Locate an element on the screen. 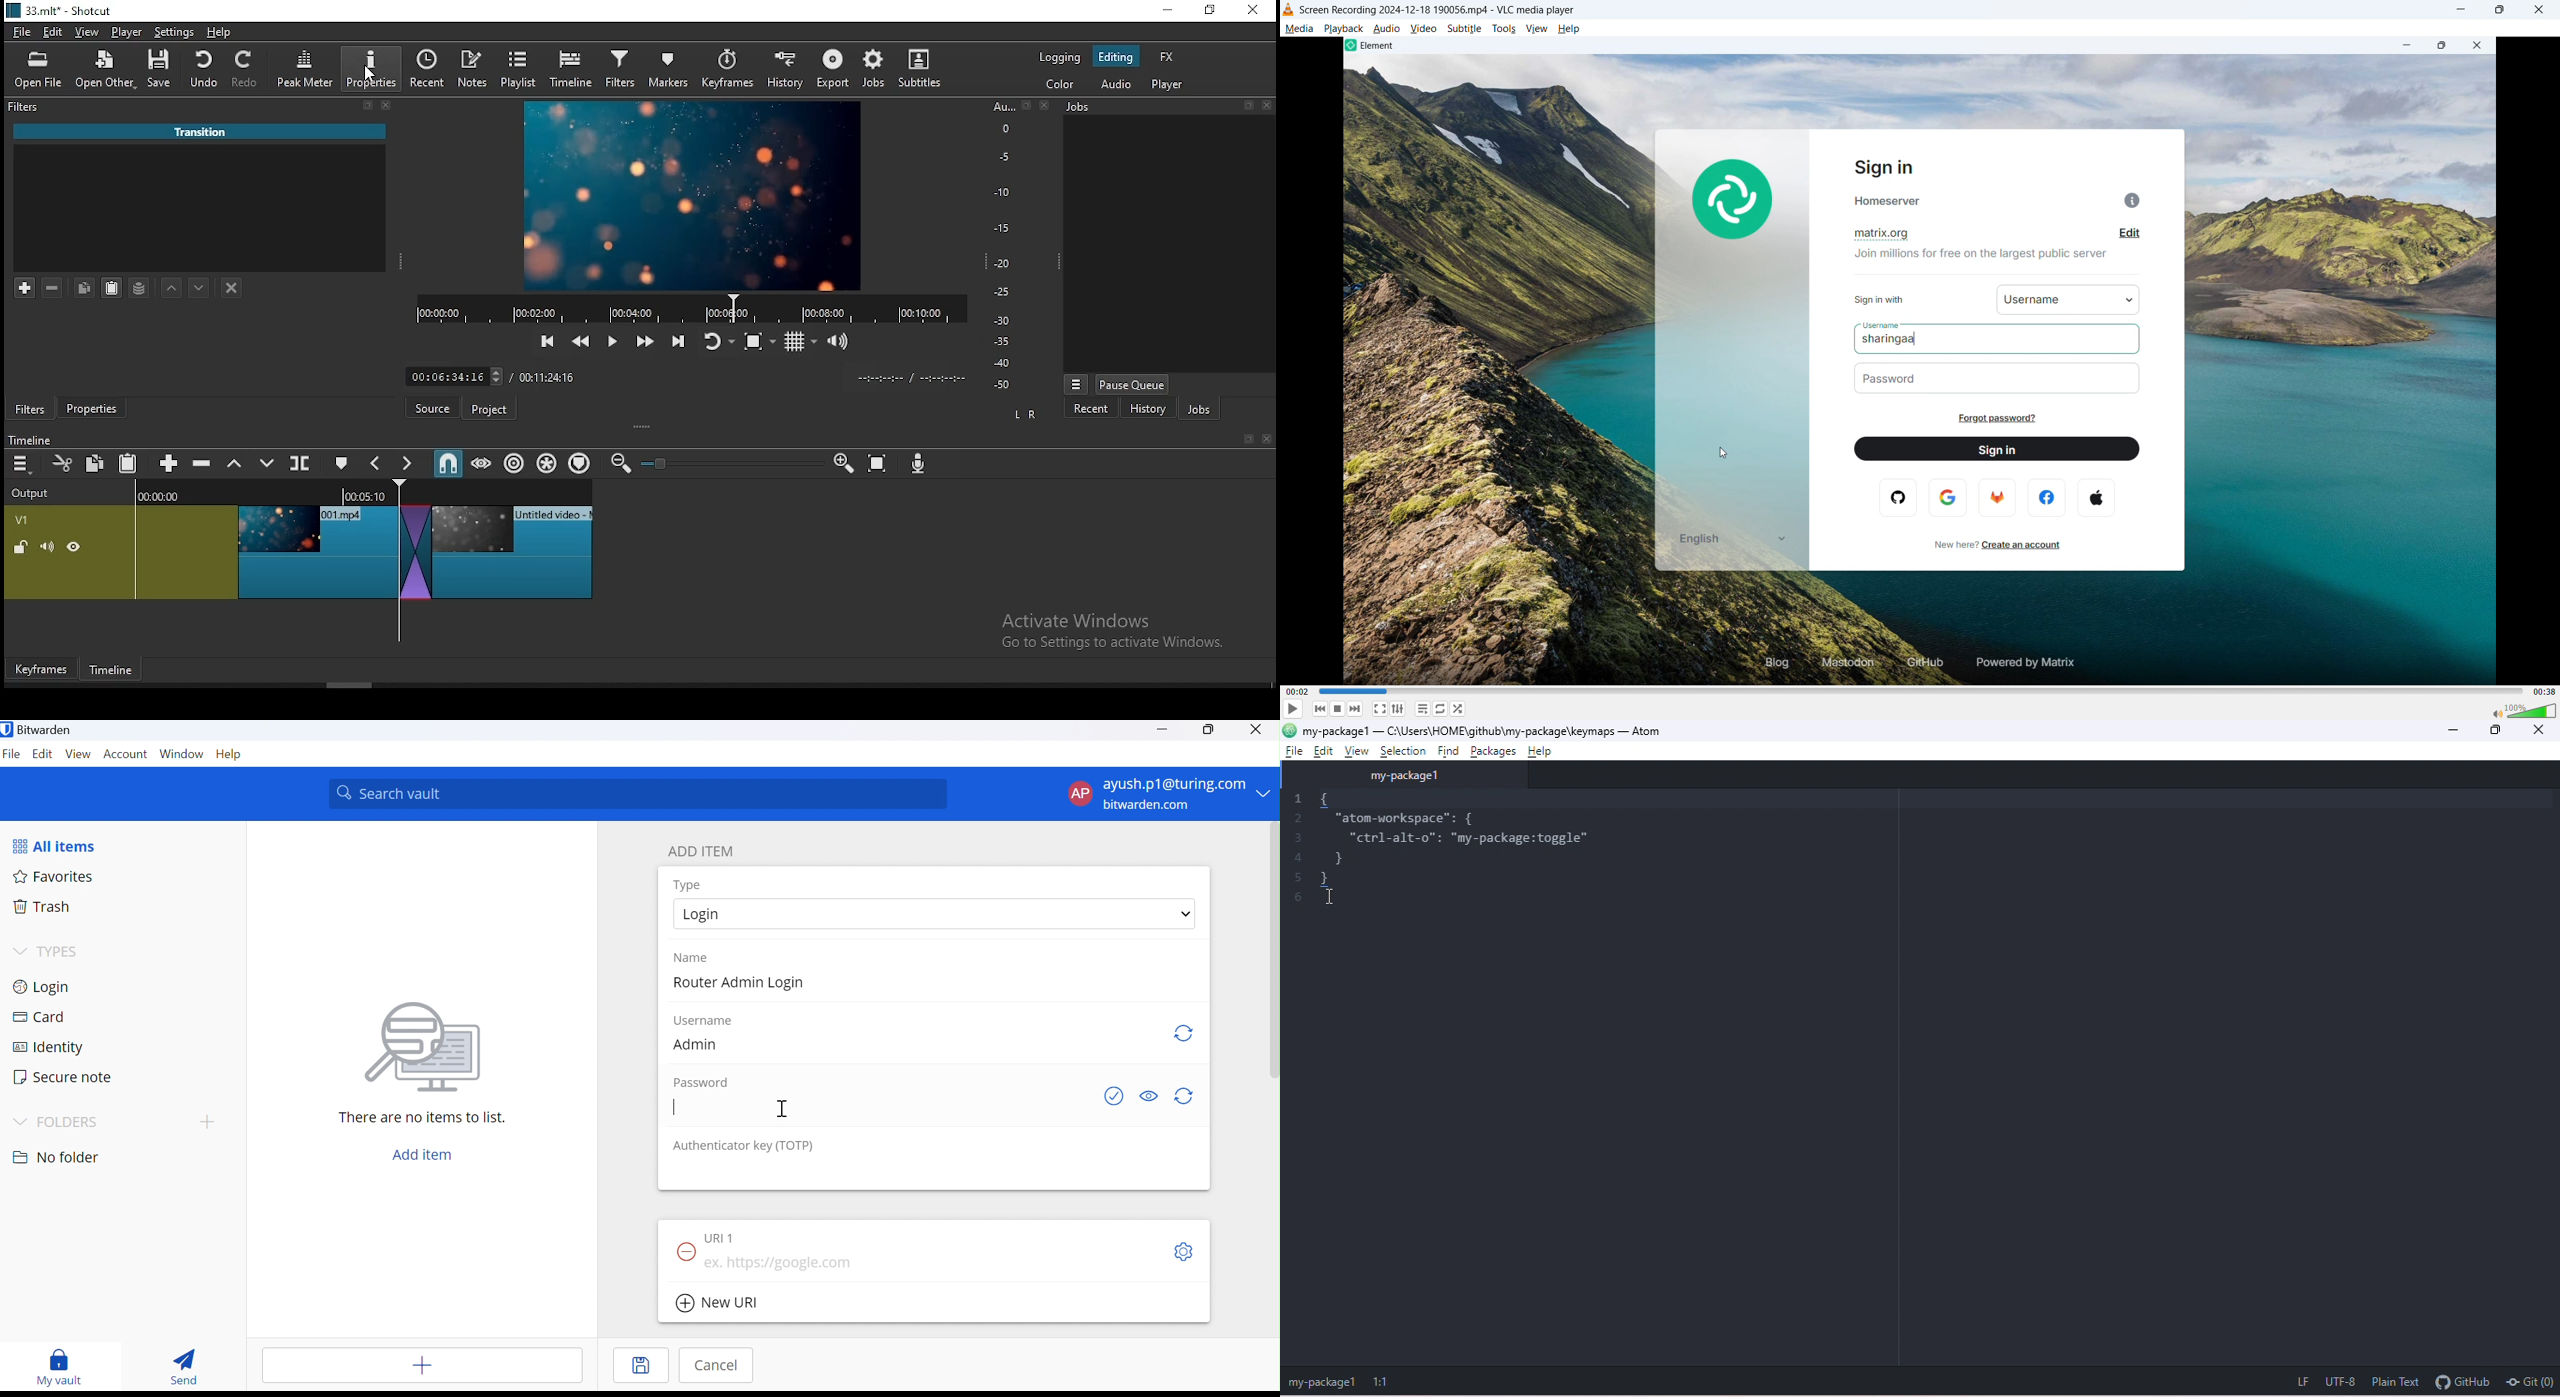 The width and height of the screenshot is (2576, 1400). my package1 is located at coordinates (1414, 775).